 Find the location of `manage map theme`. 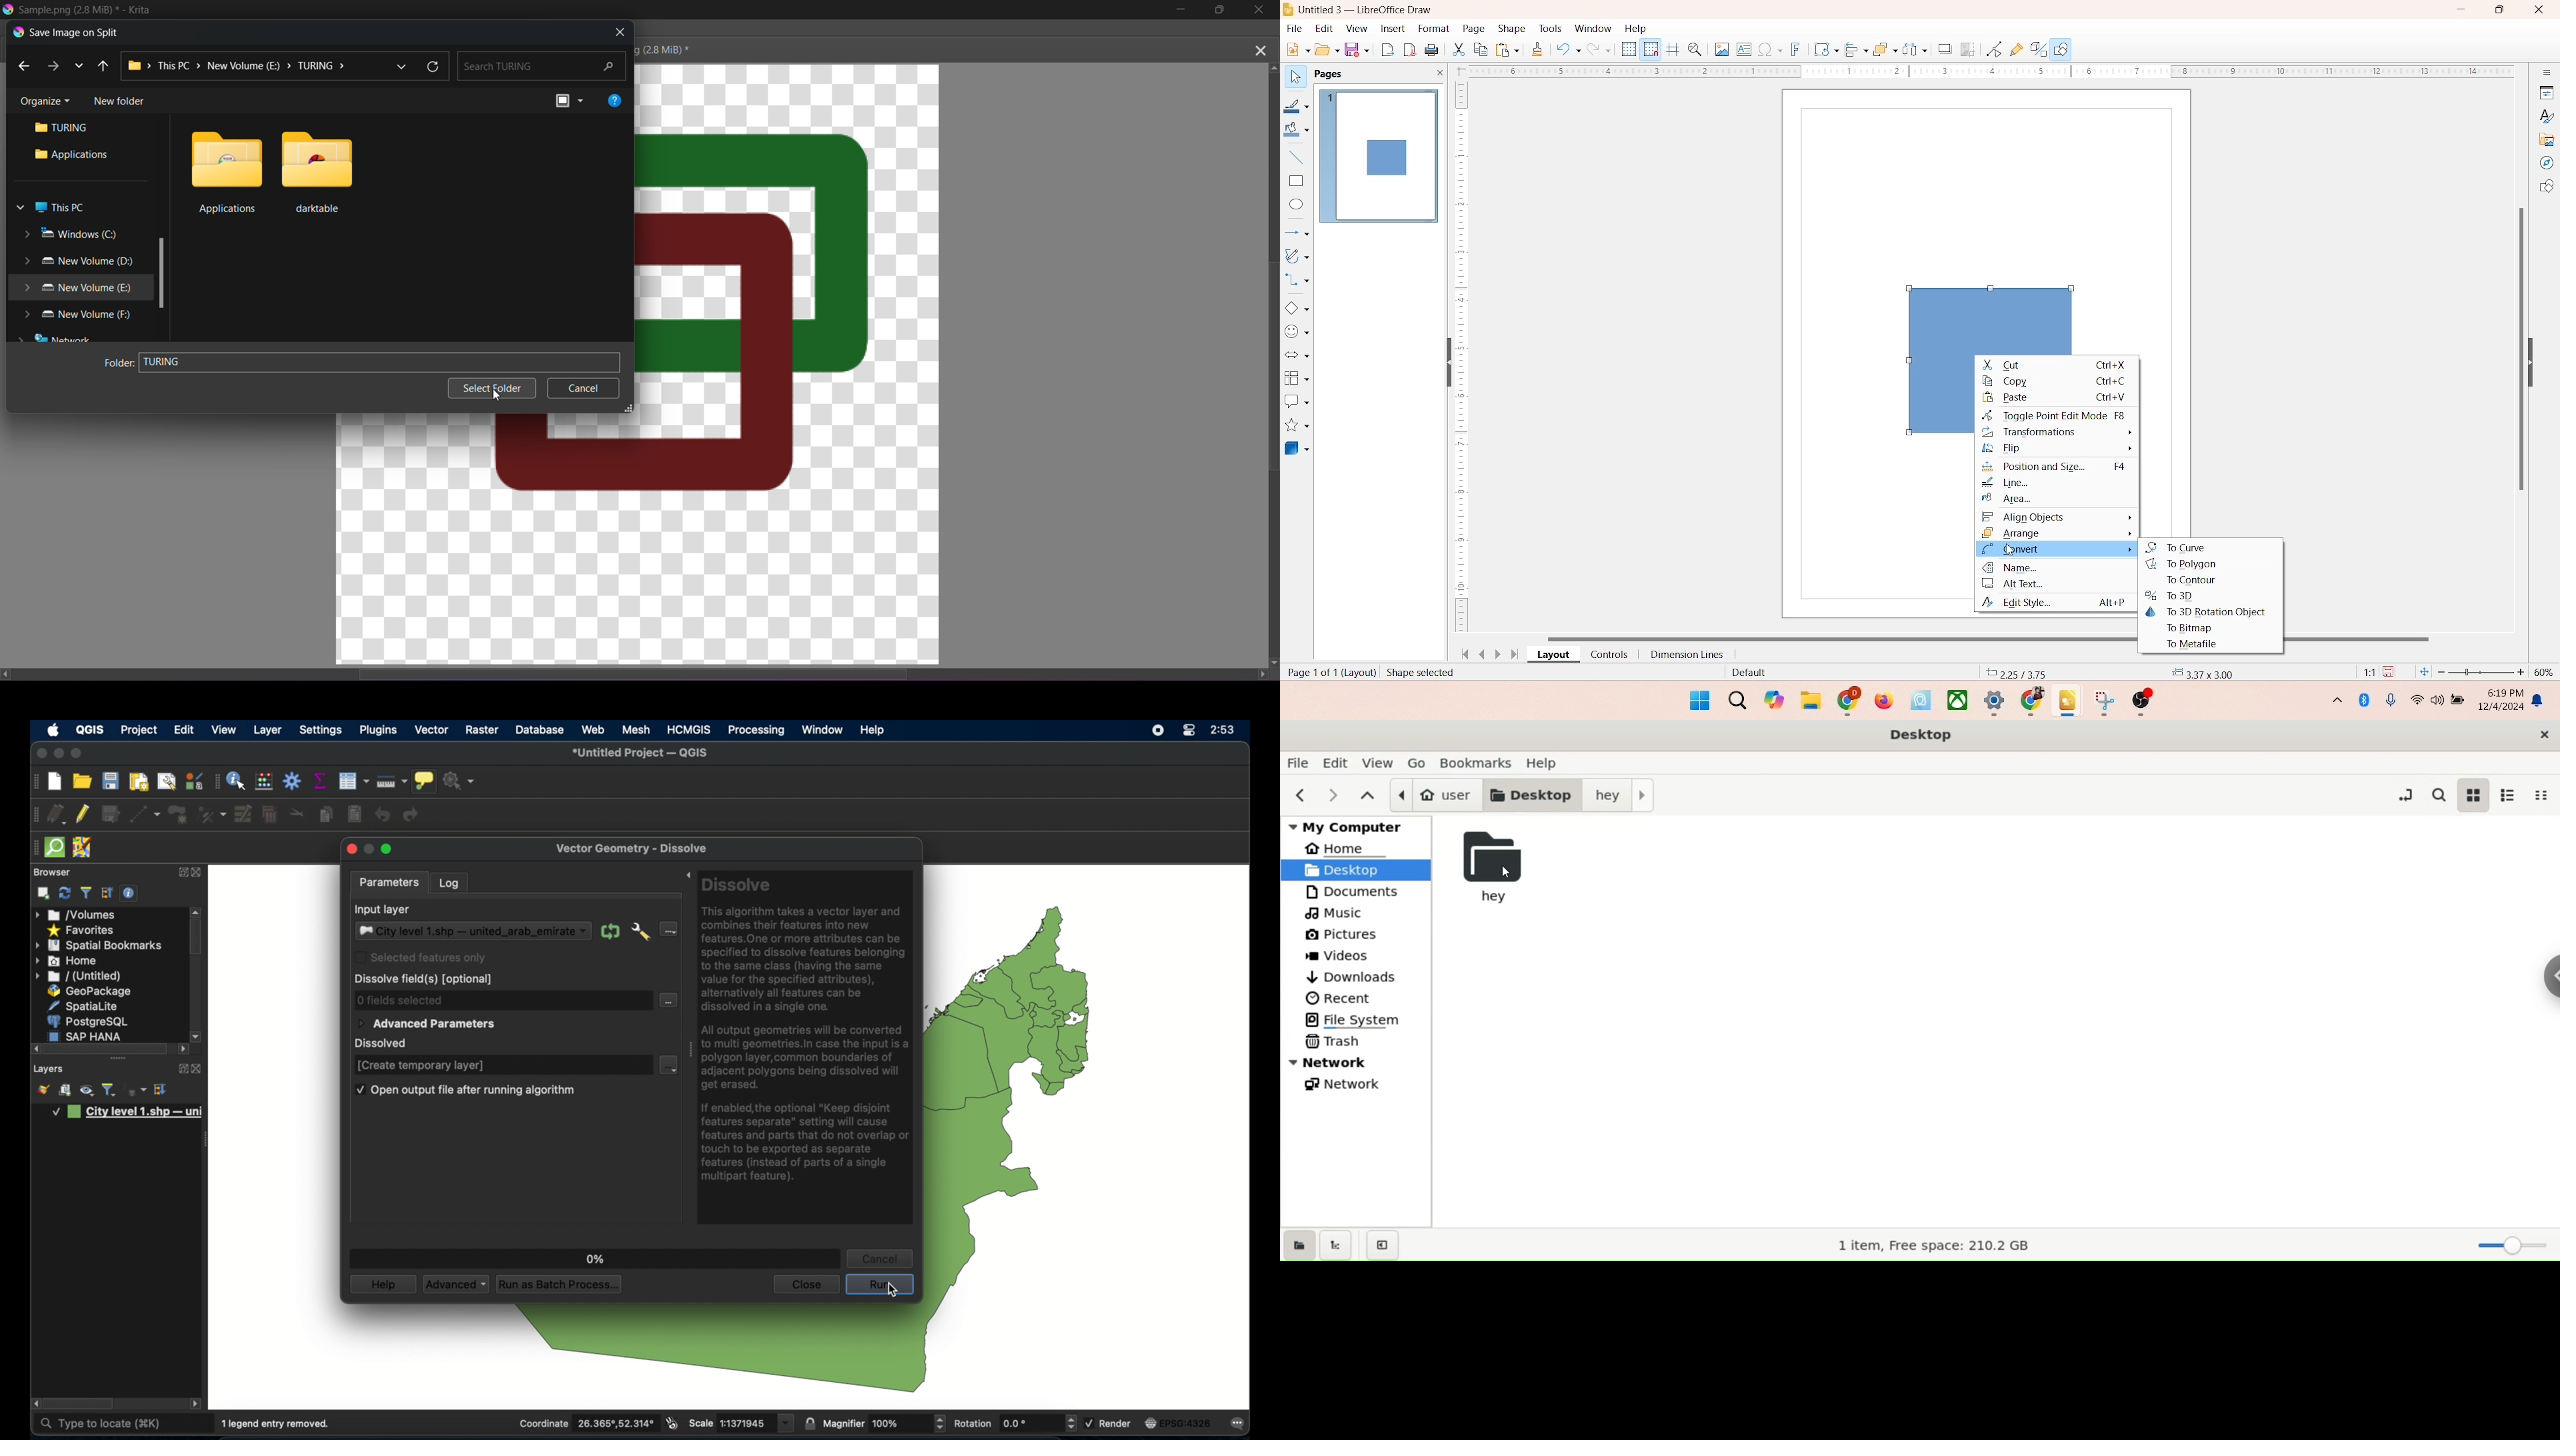

manage map theme is located at coordinates (86, 1092).